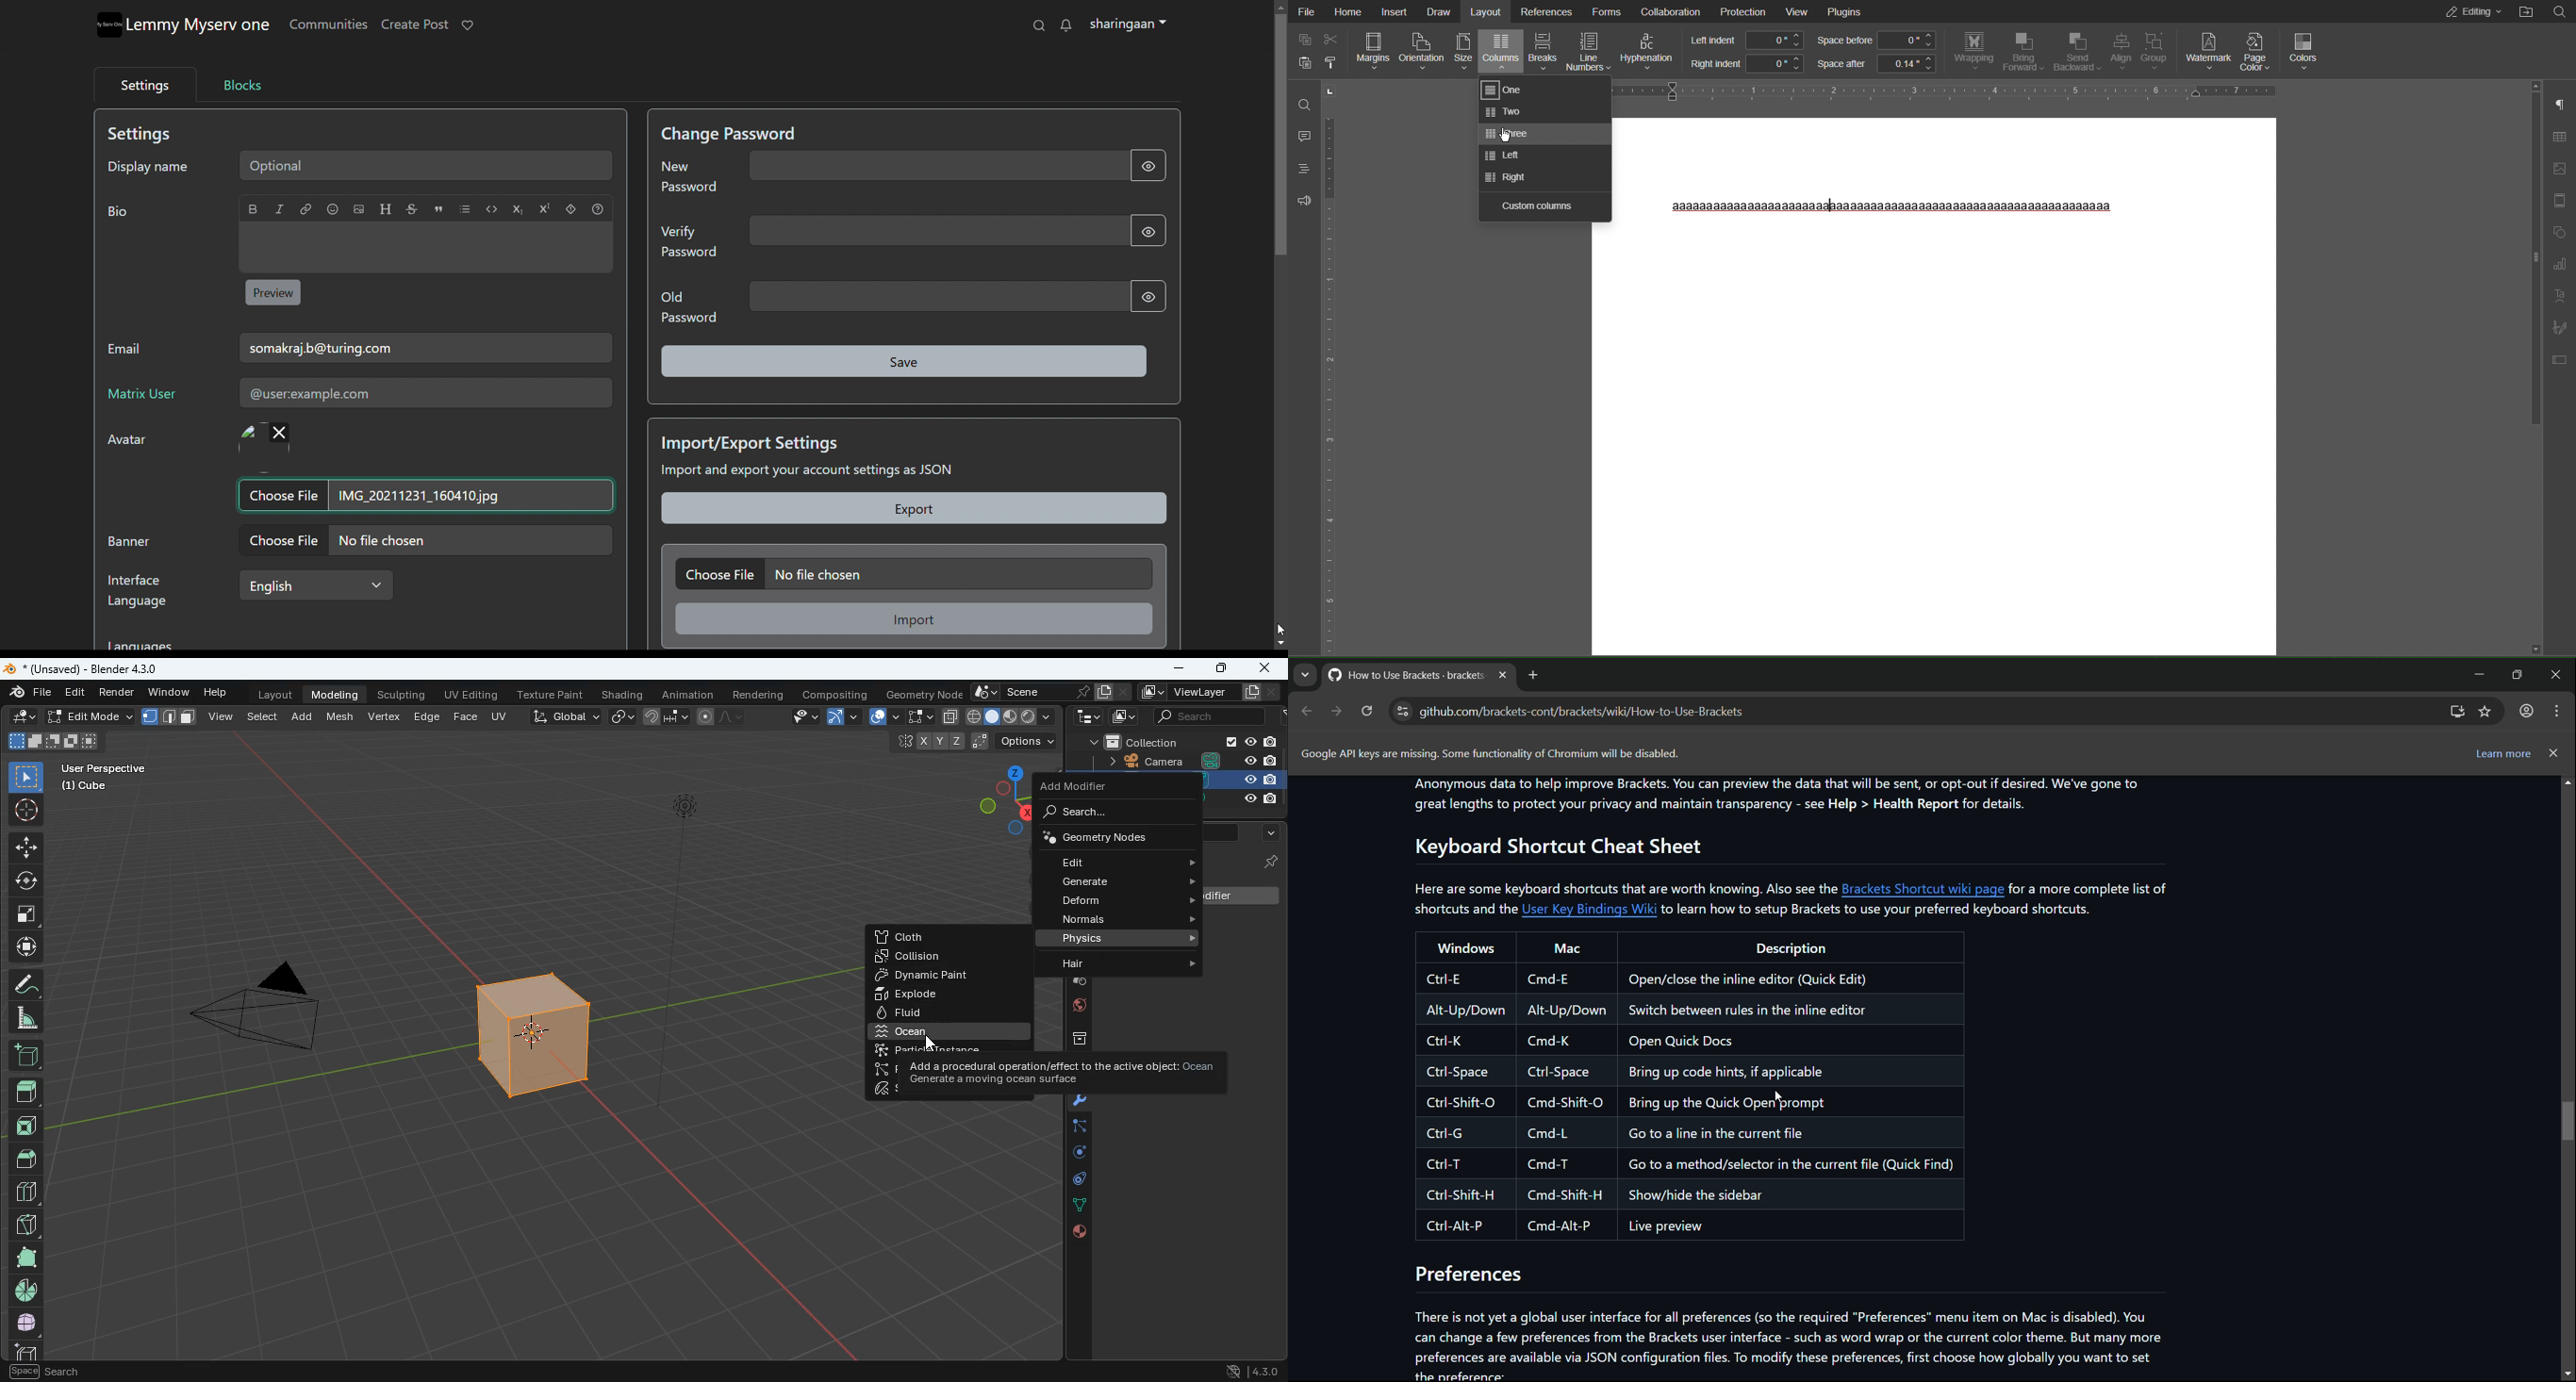 Image resolution: width=2576 pixels, height=1400 pixels. Describe the element at coordinates (1072, 1154) in the screenshot. I see `rotation` at that location.